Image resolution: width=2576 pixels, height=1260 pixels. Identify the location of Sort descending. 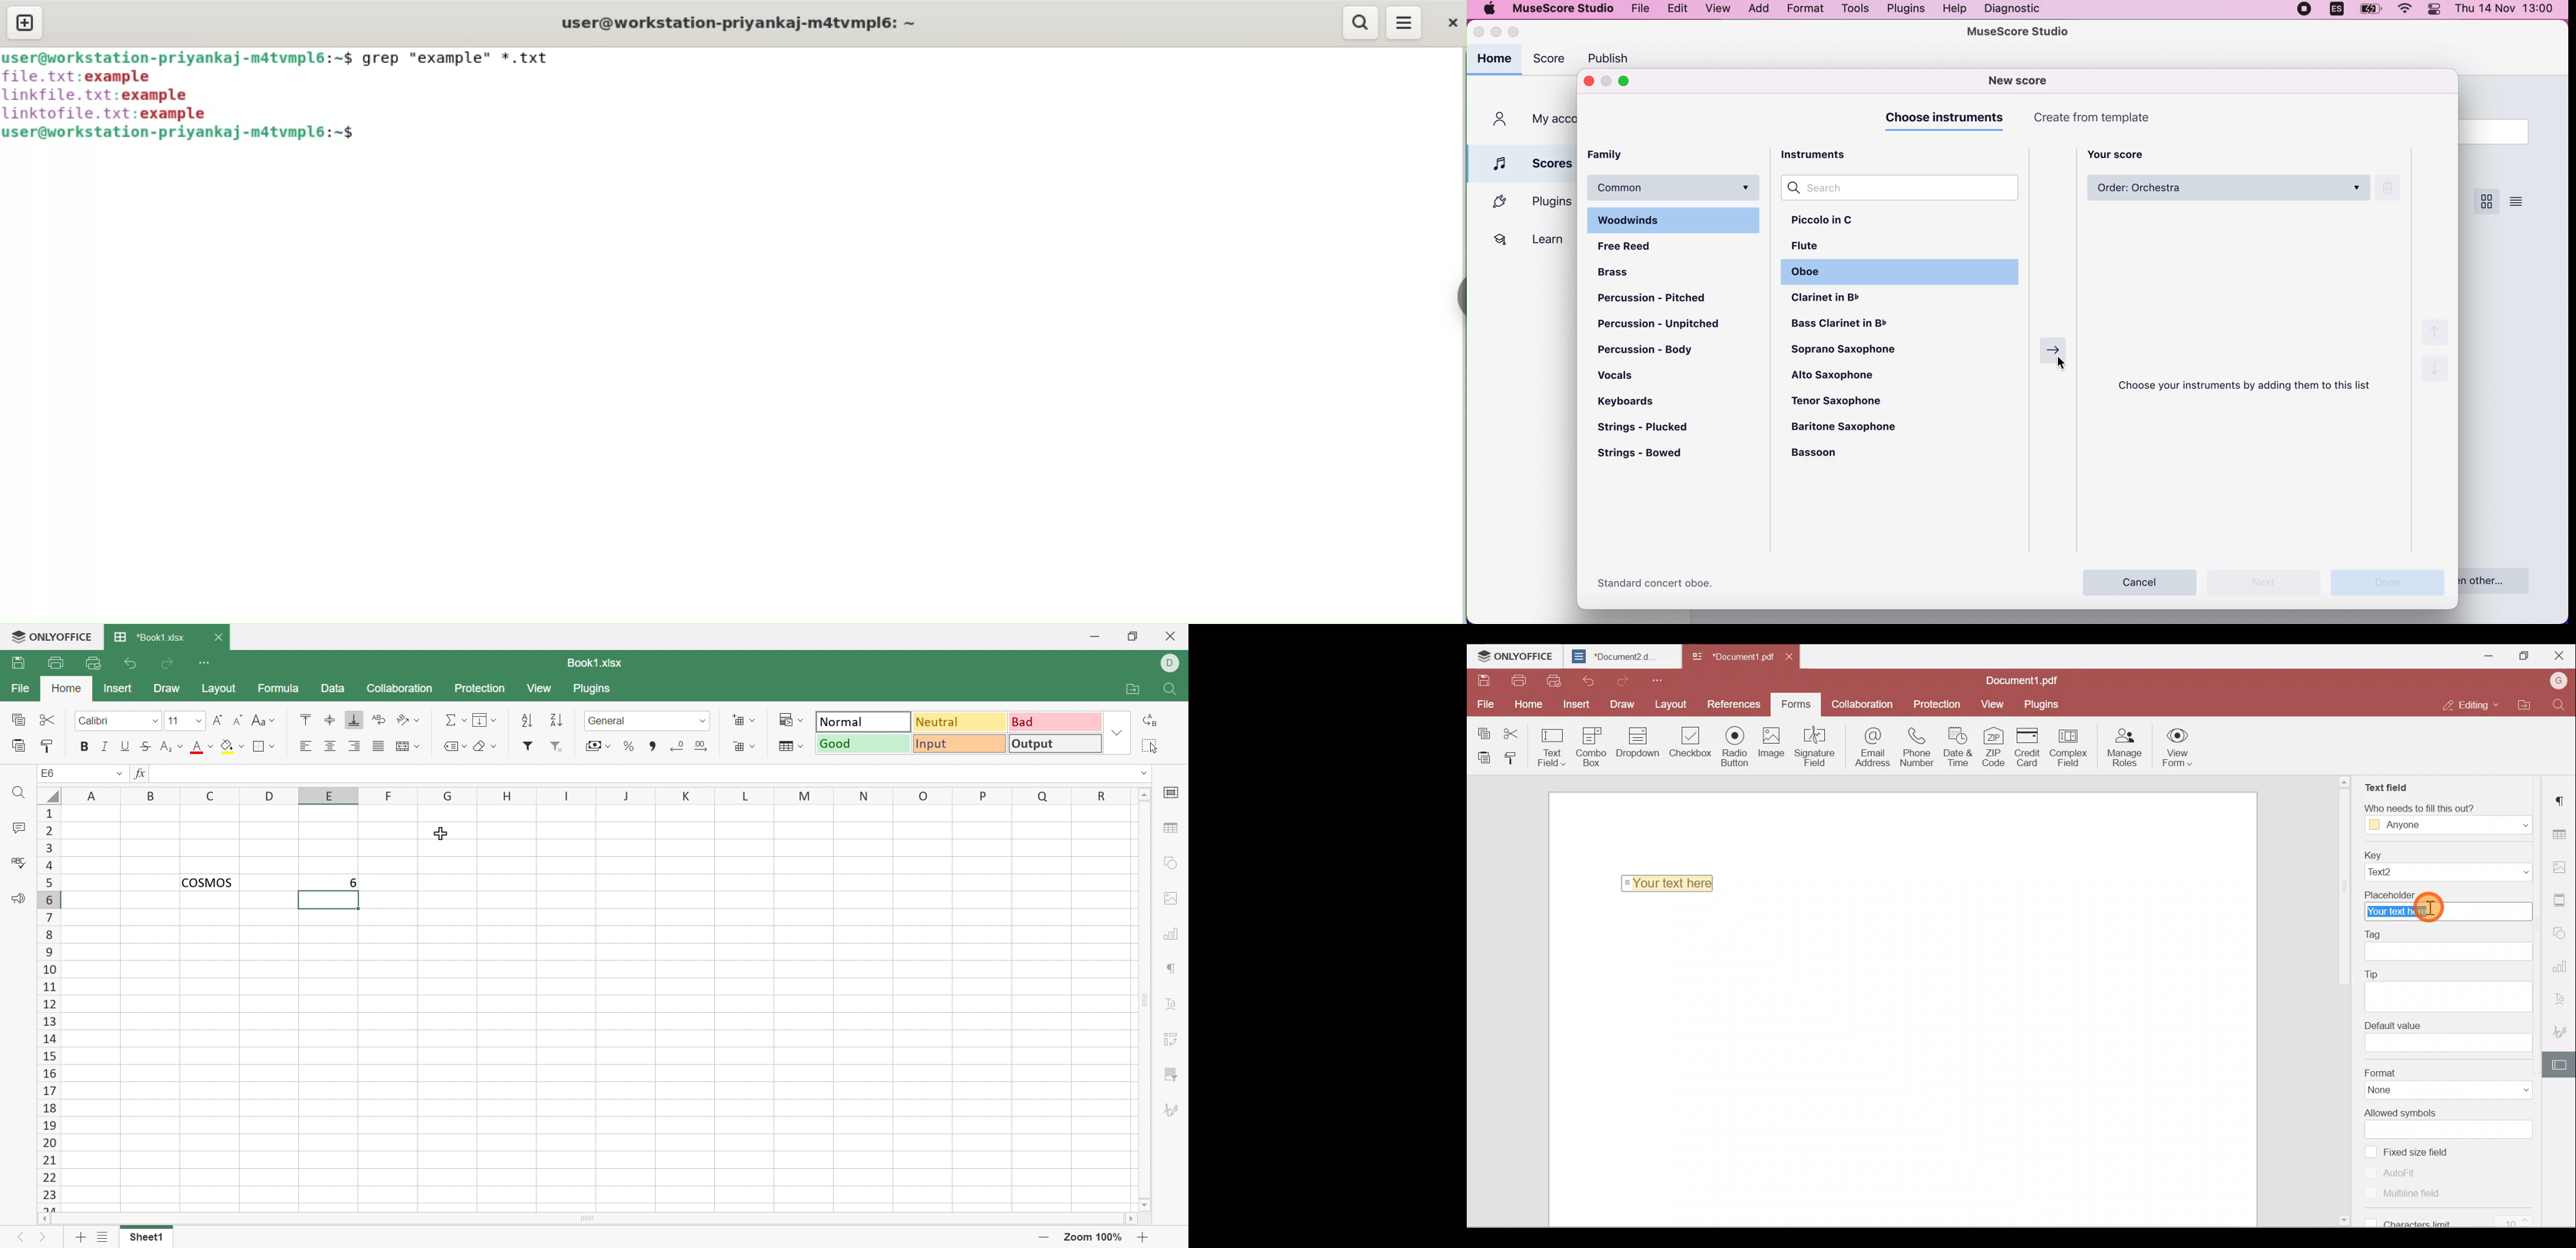
(560, 721).